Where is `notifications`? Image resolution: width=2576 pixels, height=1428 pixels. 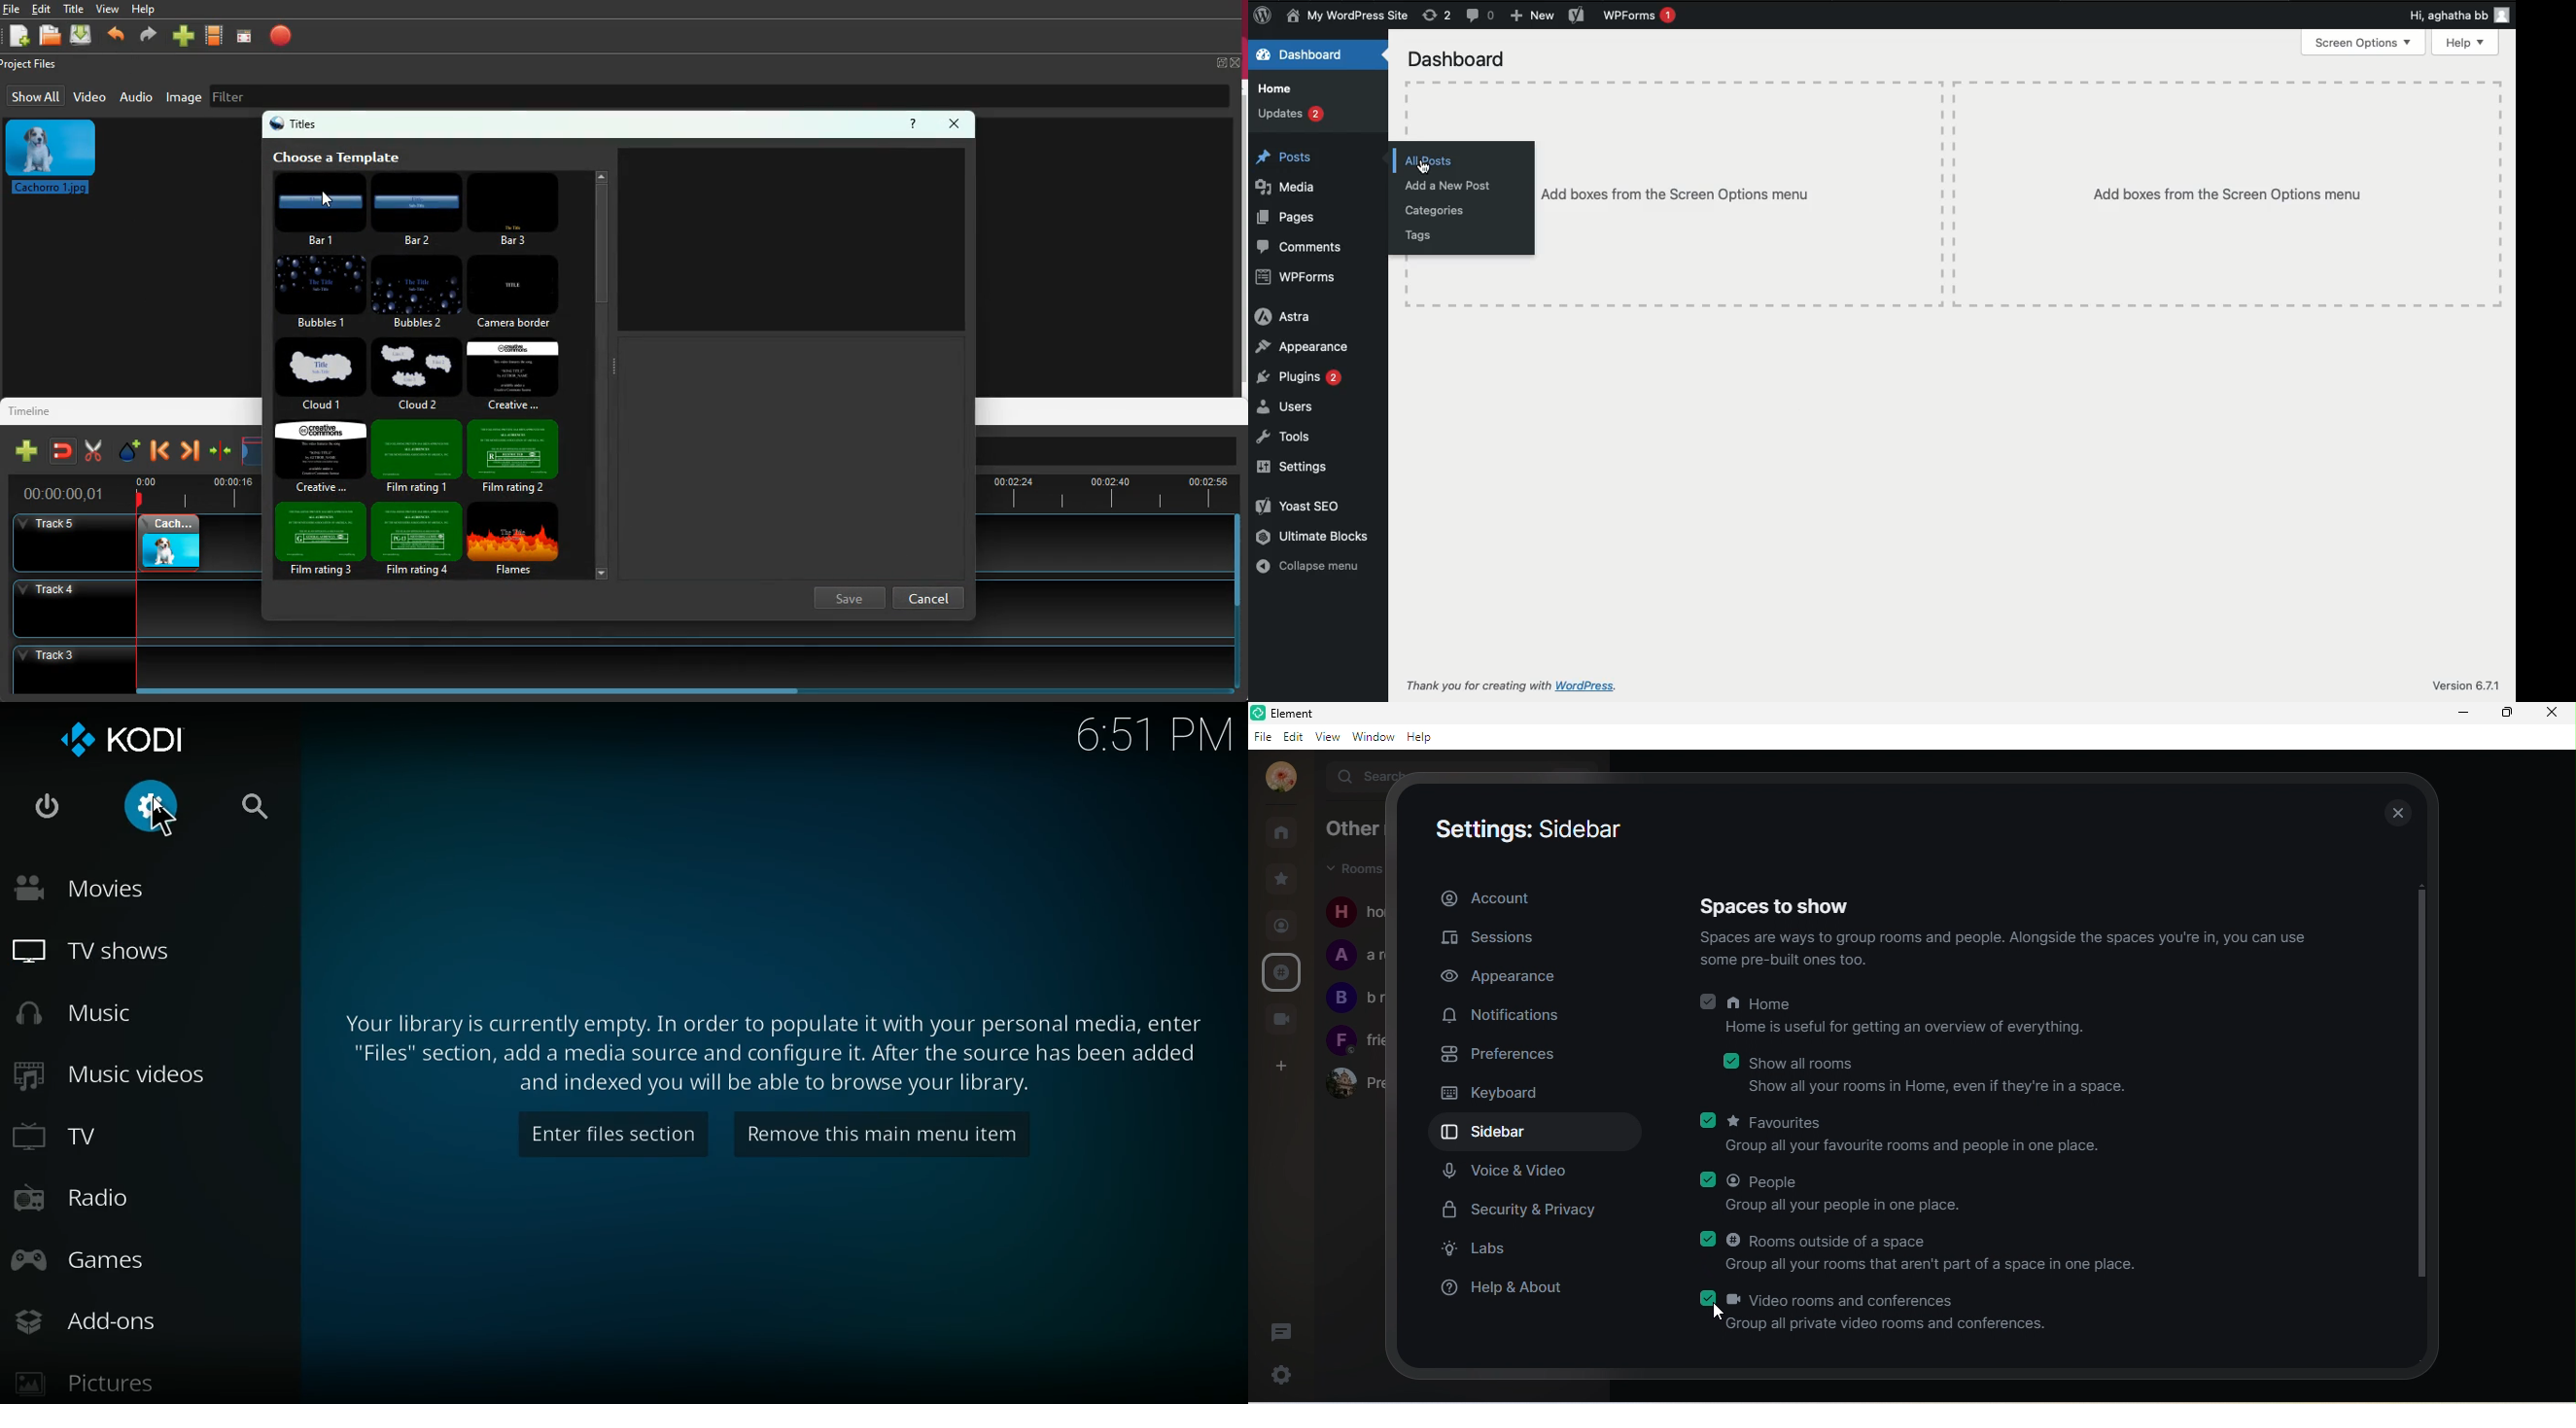
notifications is located at coordinates (1500, 1017).